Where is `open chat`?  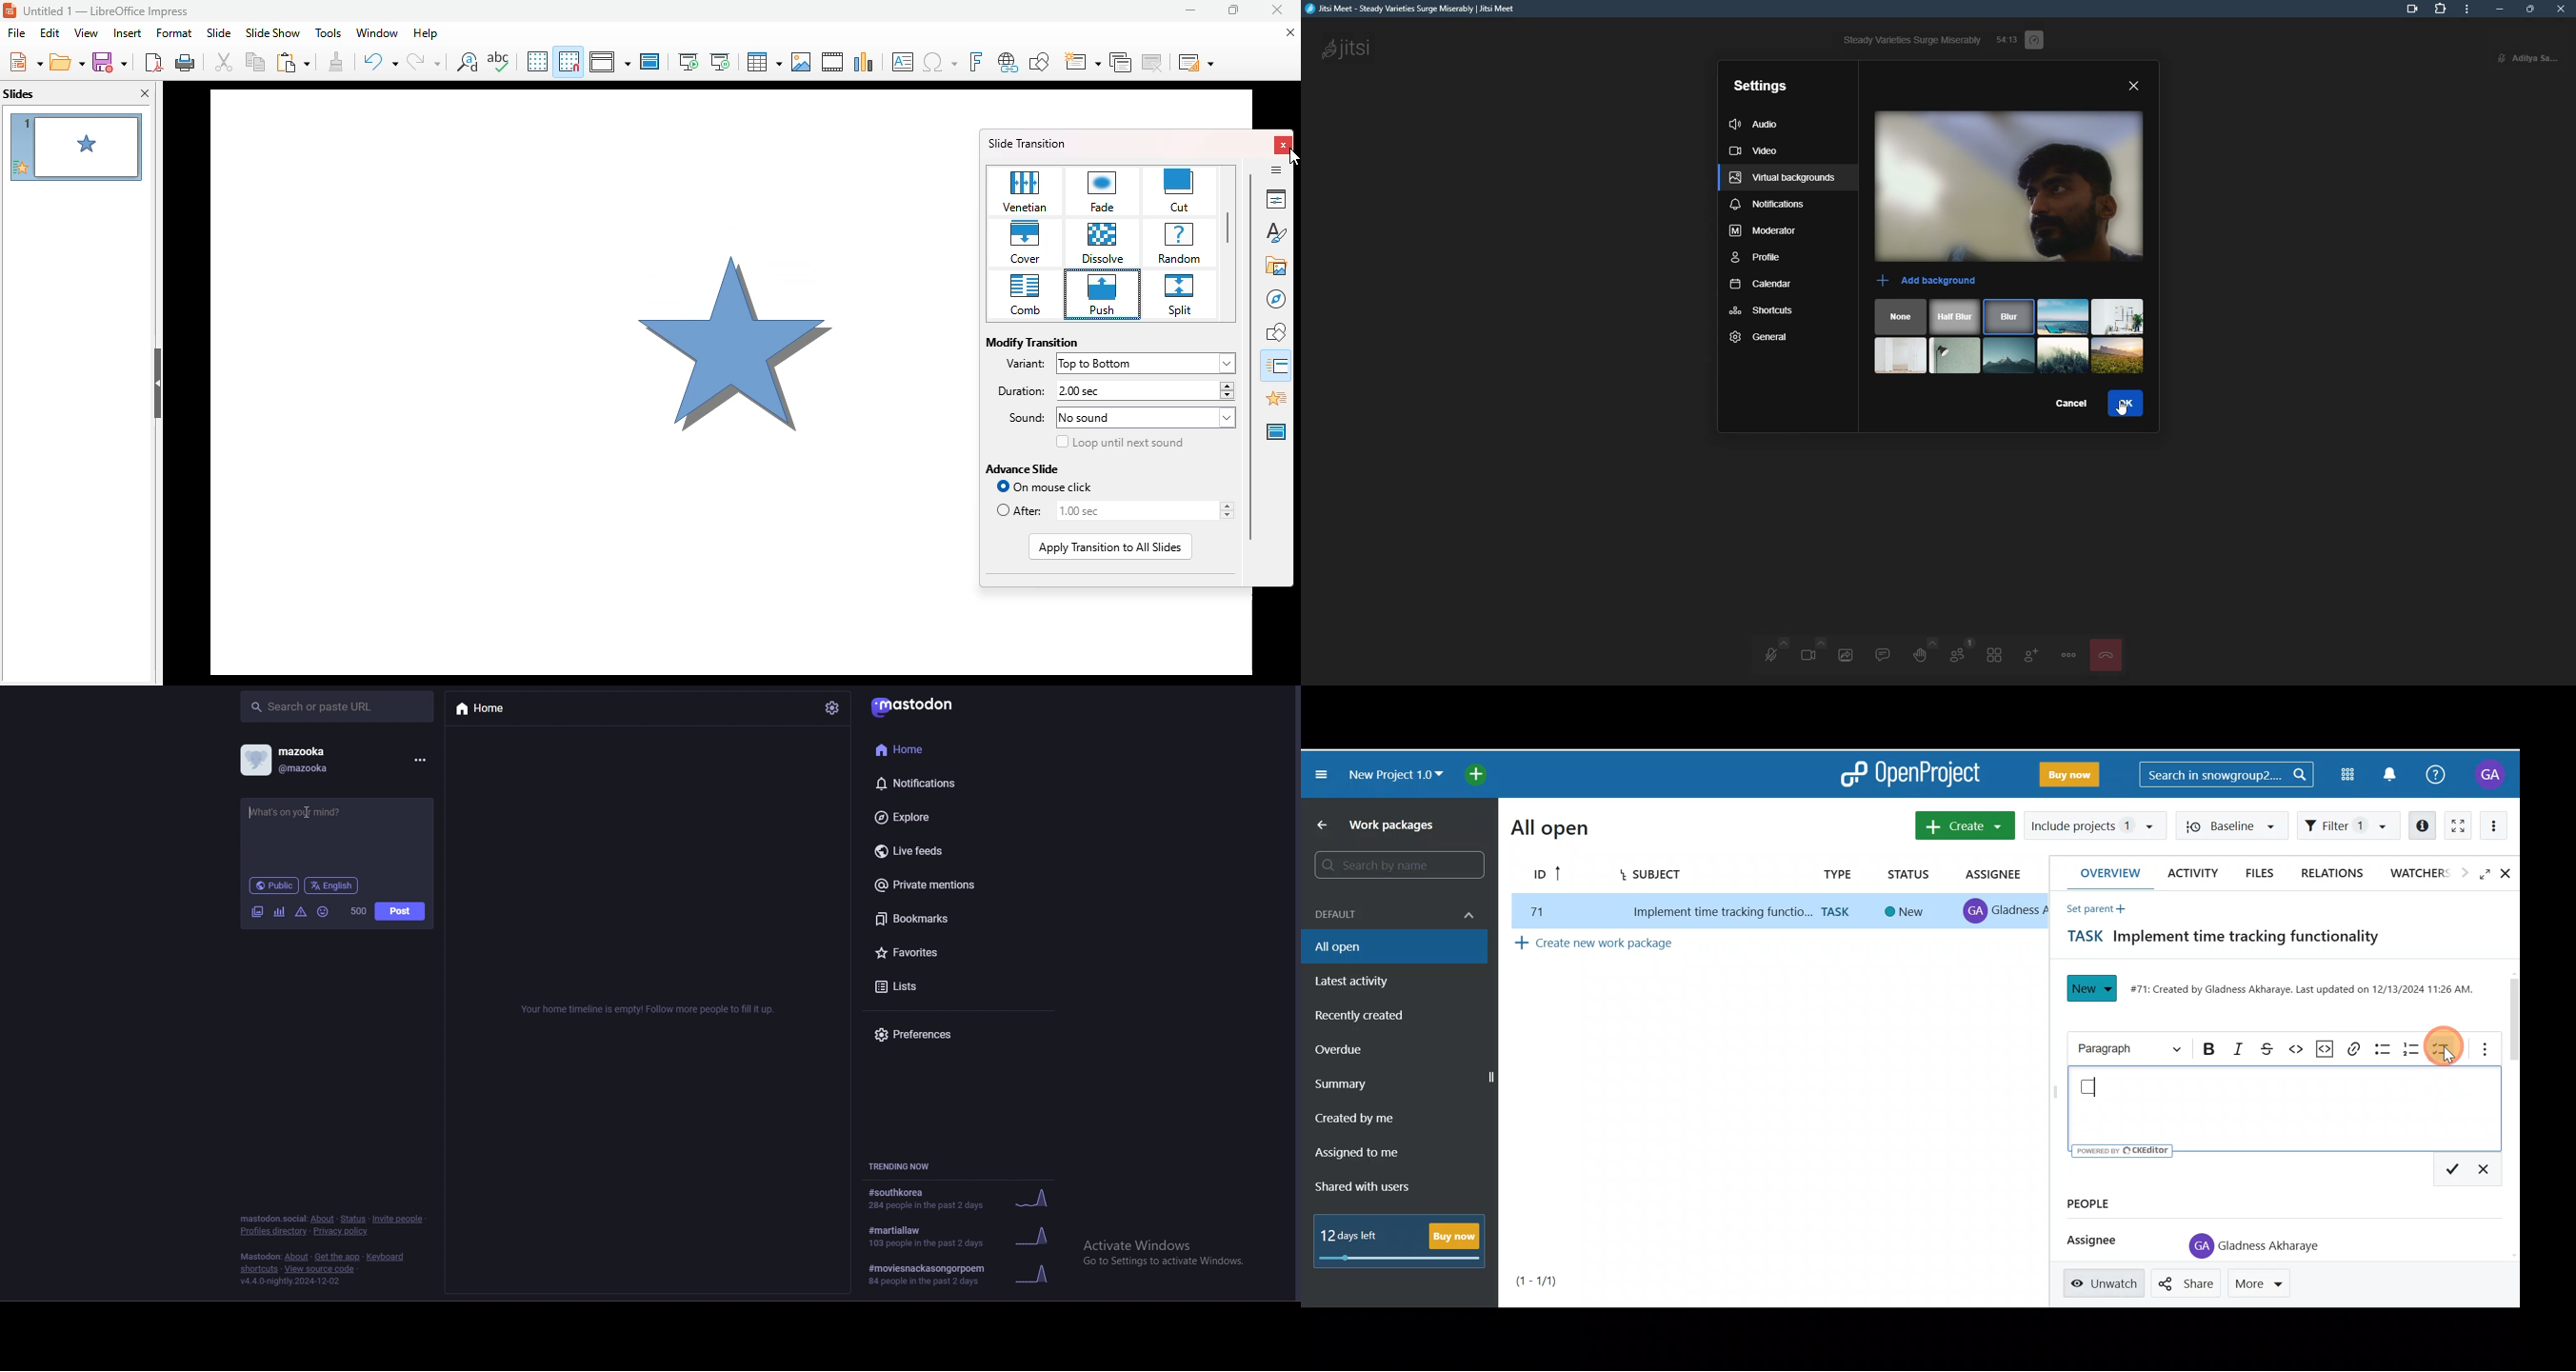
open chat is located at coordinates (1883, 654).